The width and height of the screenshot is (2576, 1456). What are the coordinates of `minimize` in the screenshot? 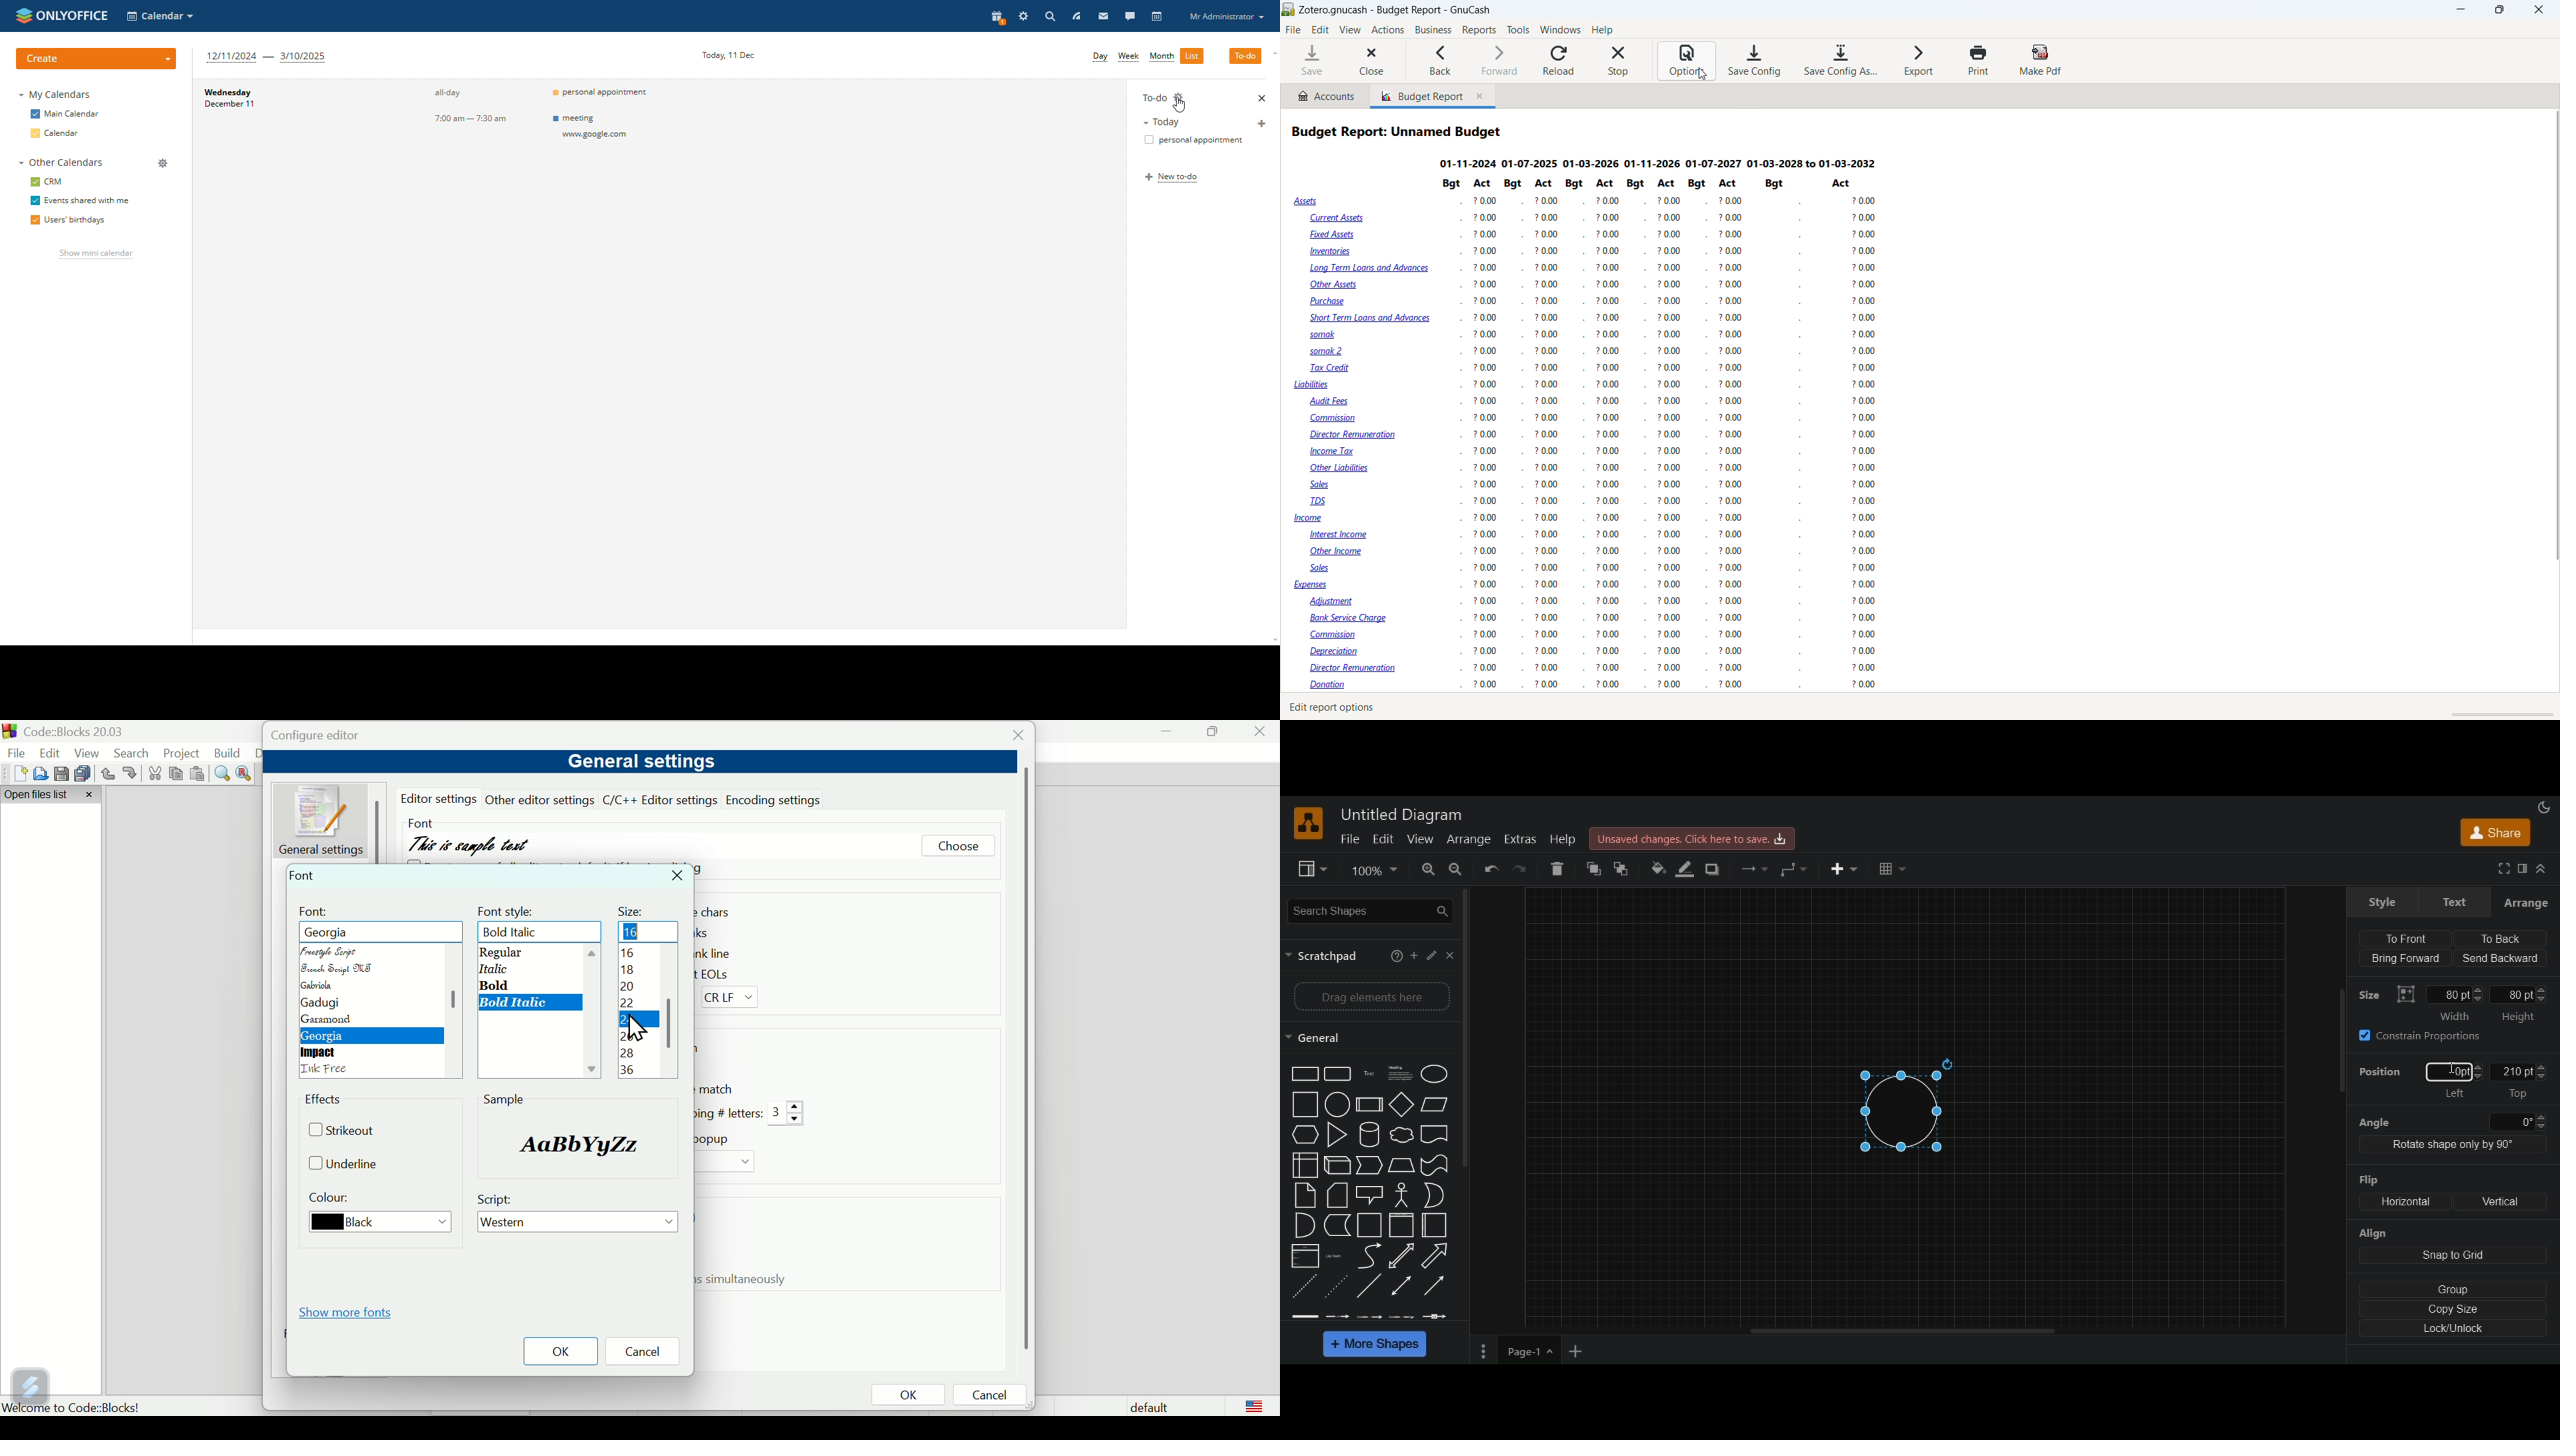 It's located at (2462, 10).